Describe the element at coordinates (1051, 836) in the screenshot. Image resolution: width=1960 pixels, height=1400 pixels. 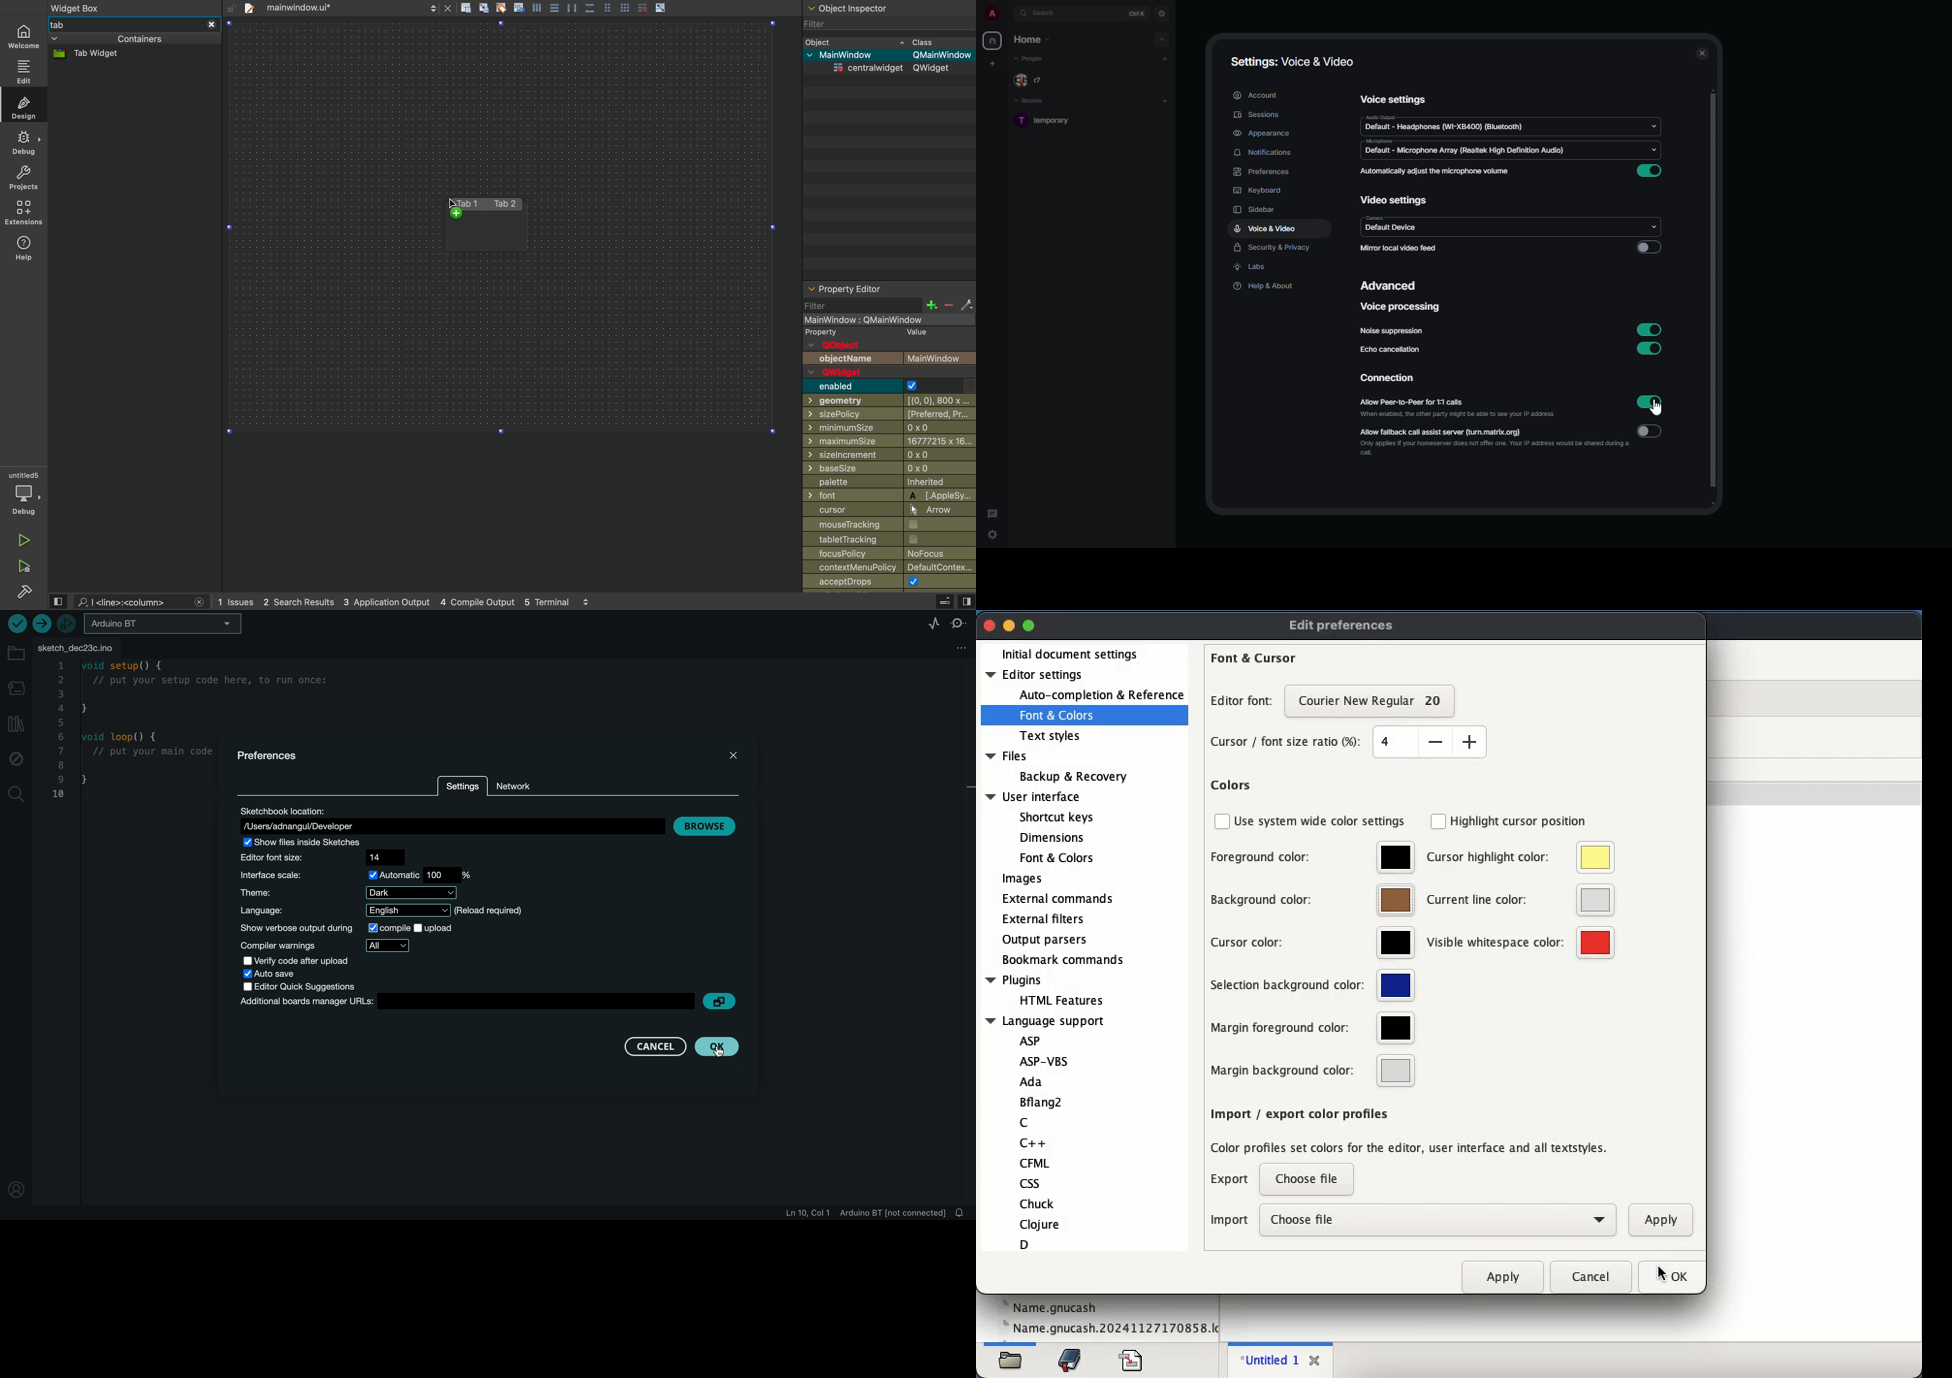
I see `Dimensions` at that location.